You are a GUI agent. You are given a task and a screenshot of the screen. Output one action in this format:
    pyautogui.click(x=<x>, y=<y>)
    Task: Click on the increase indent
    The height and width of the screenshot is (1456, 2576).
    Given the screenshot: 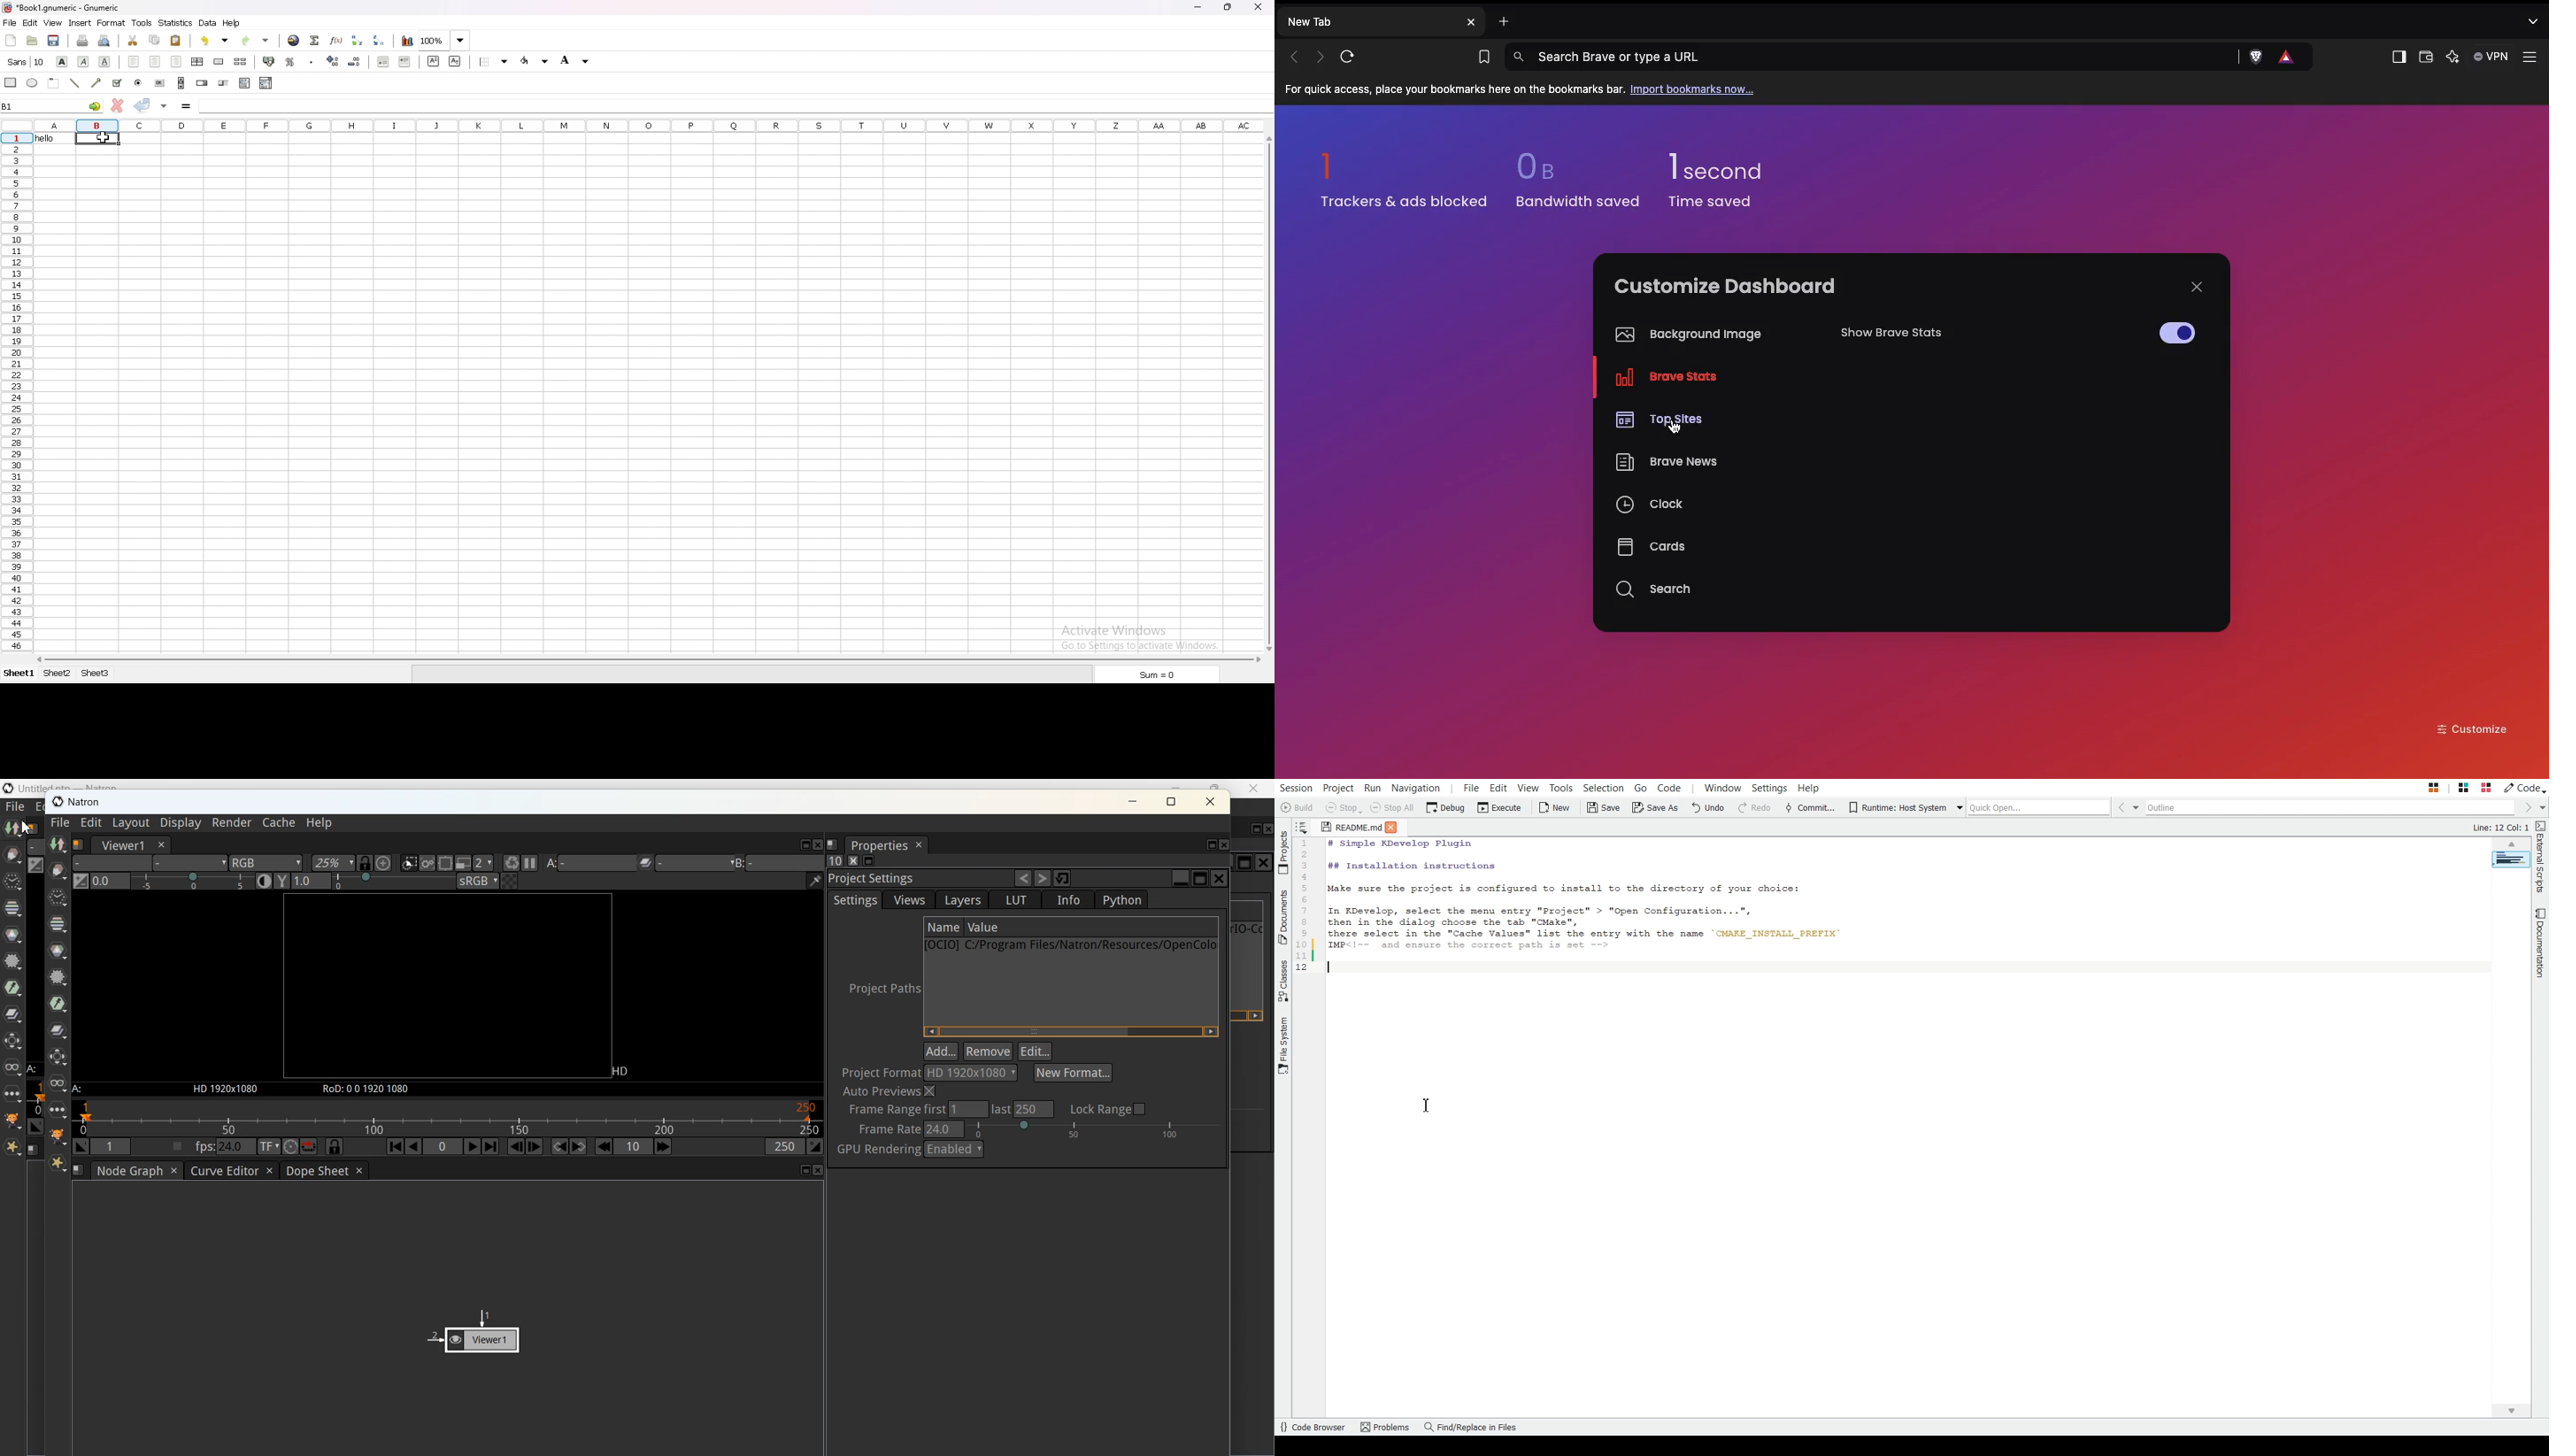 What is the action you would take?
    pyautogui.click(x=405, y=62)
    